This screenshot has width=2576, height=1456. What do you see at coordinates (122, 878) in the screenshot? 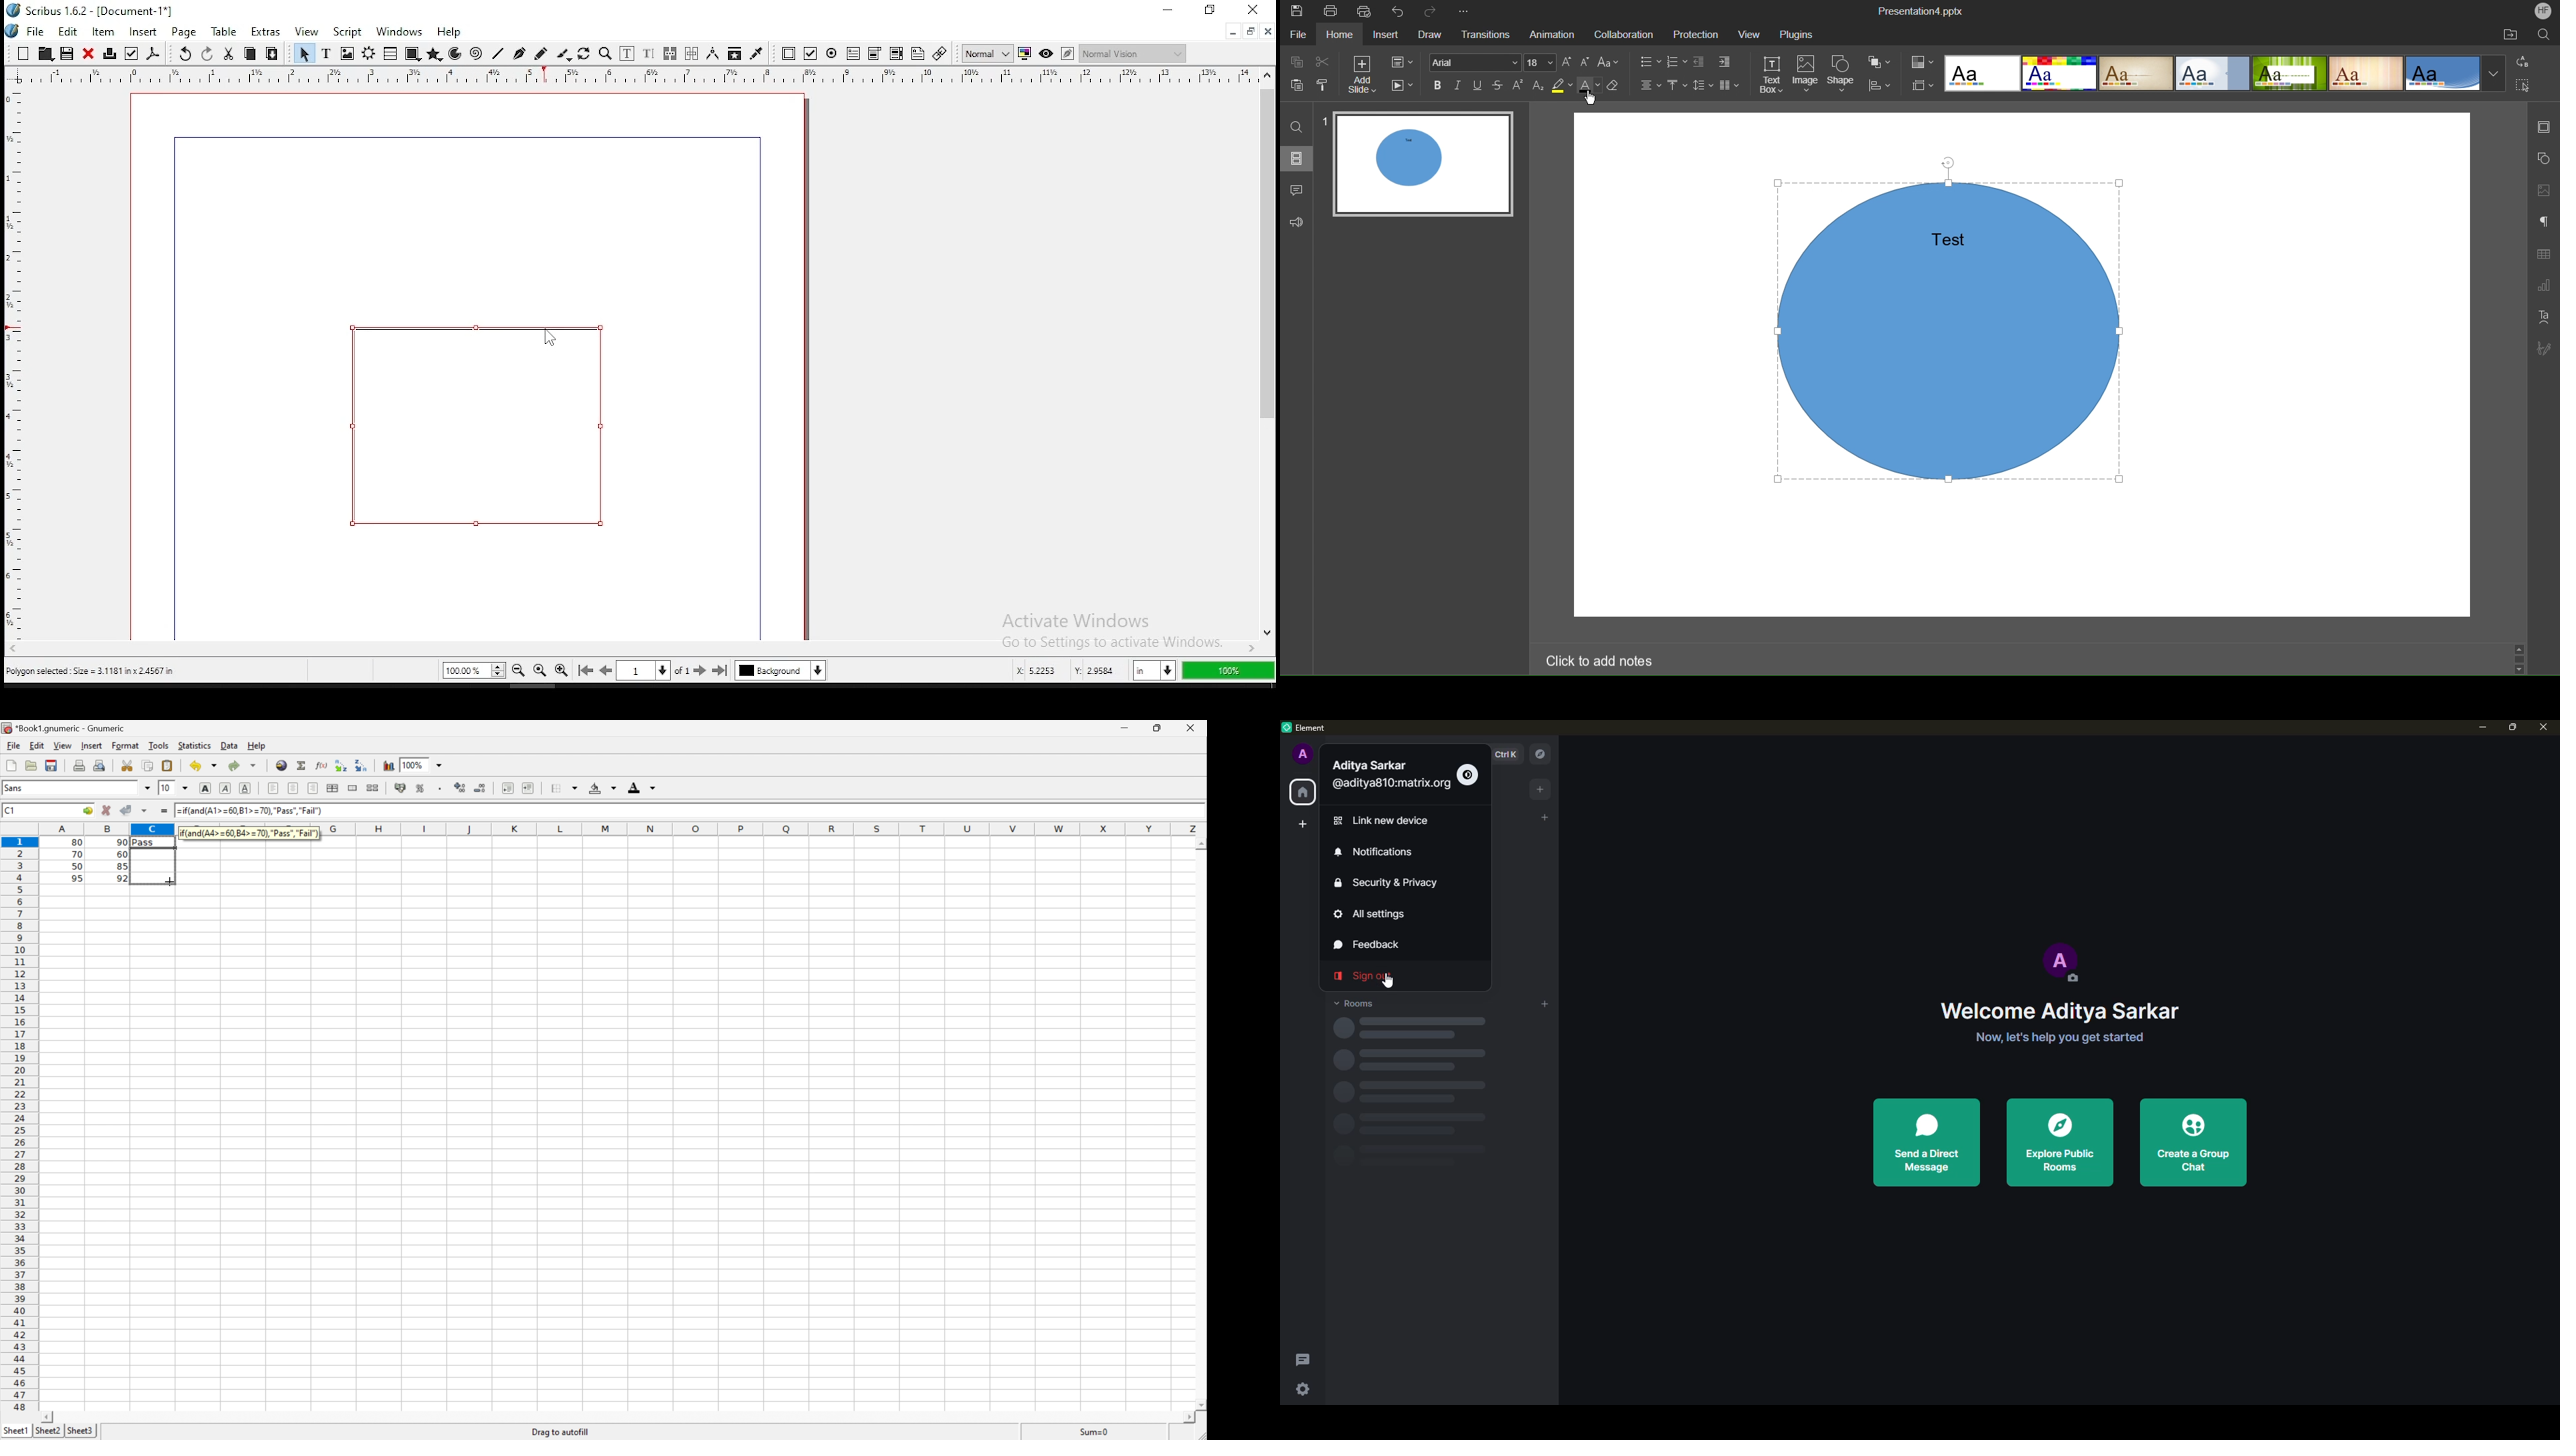
I see `92` at bounding box center [122, 878].